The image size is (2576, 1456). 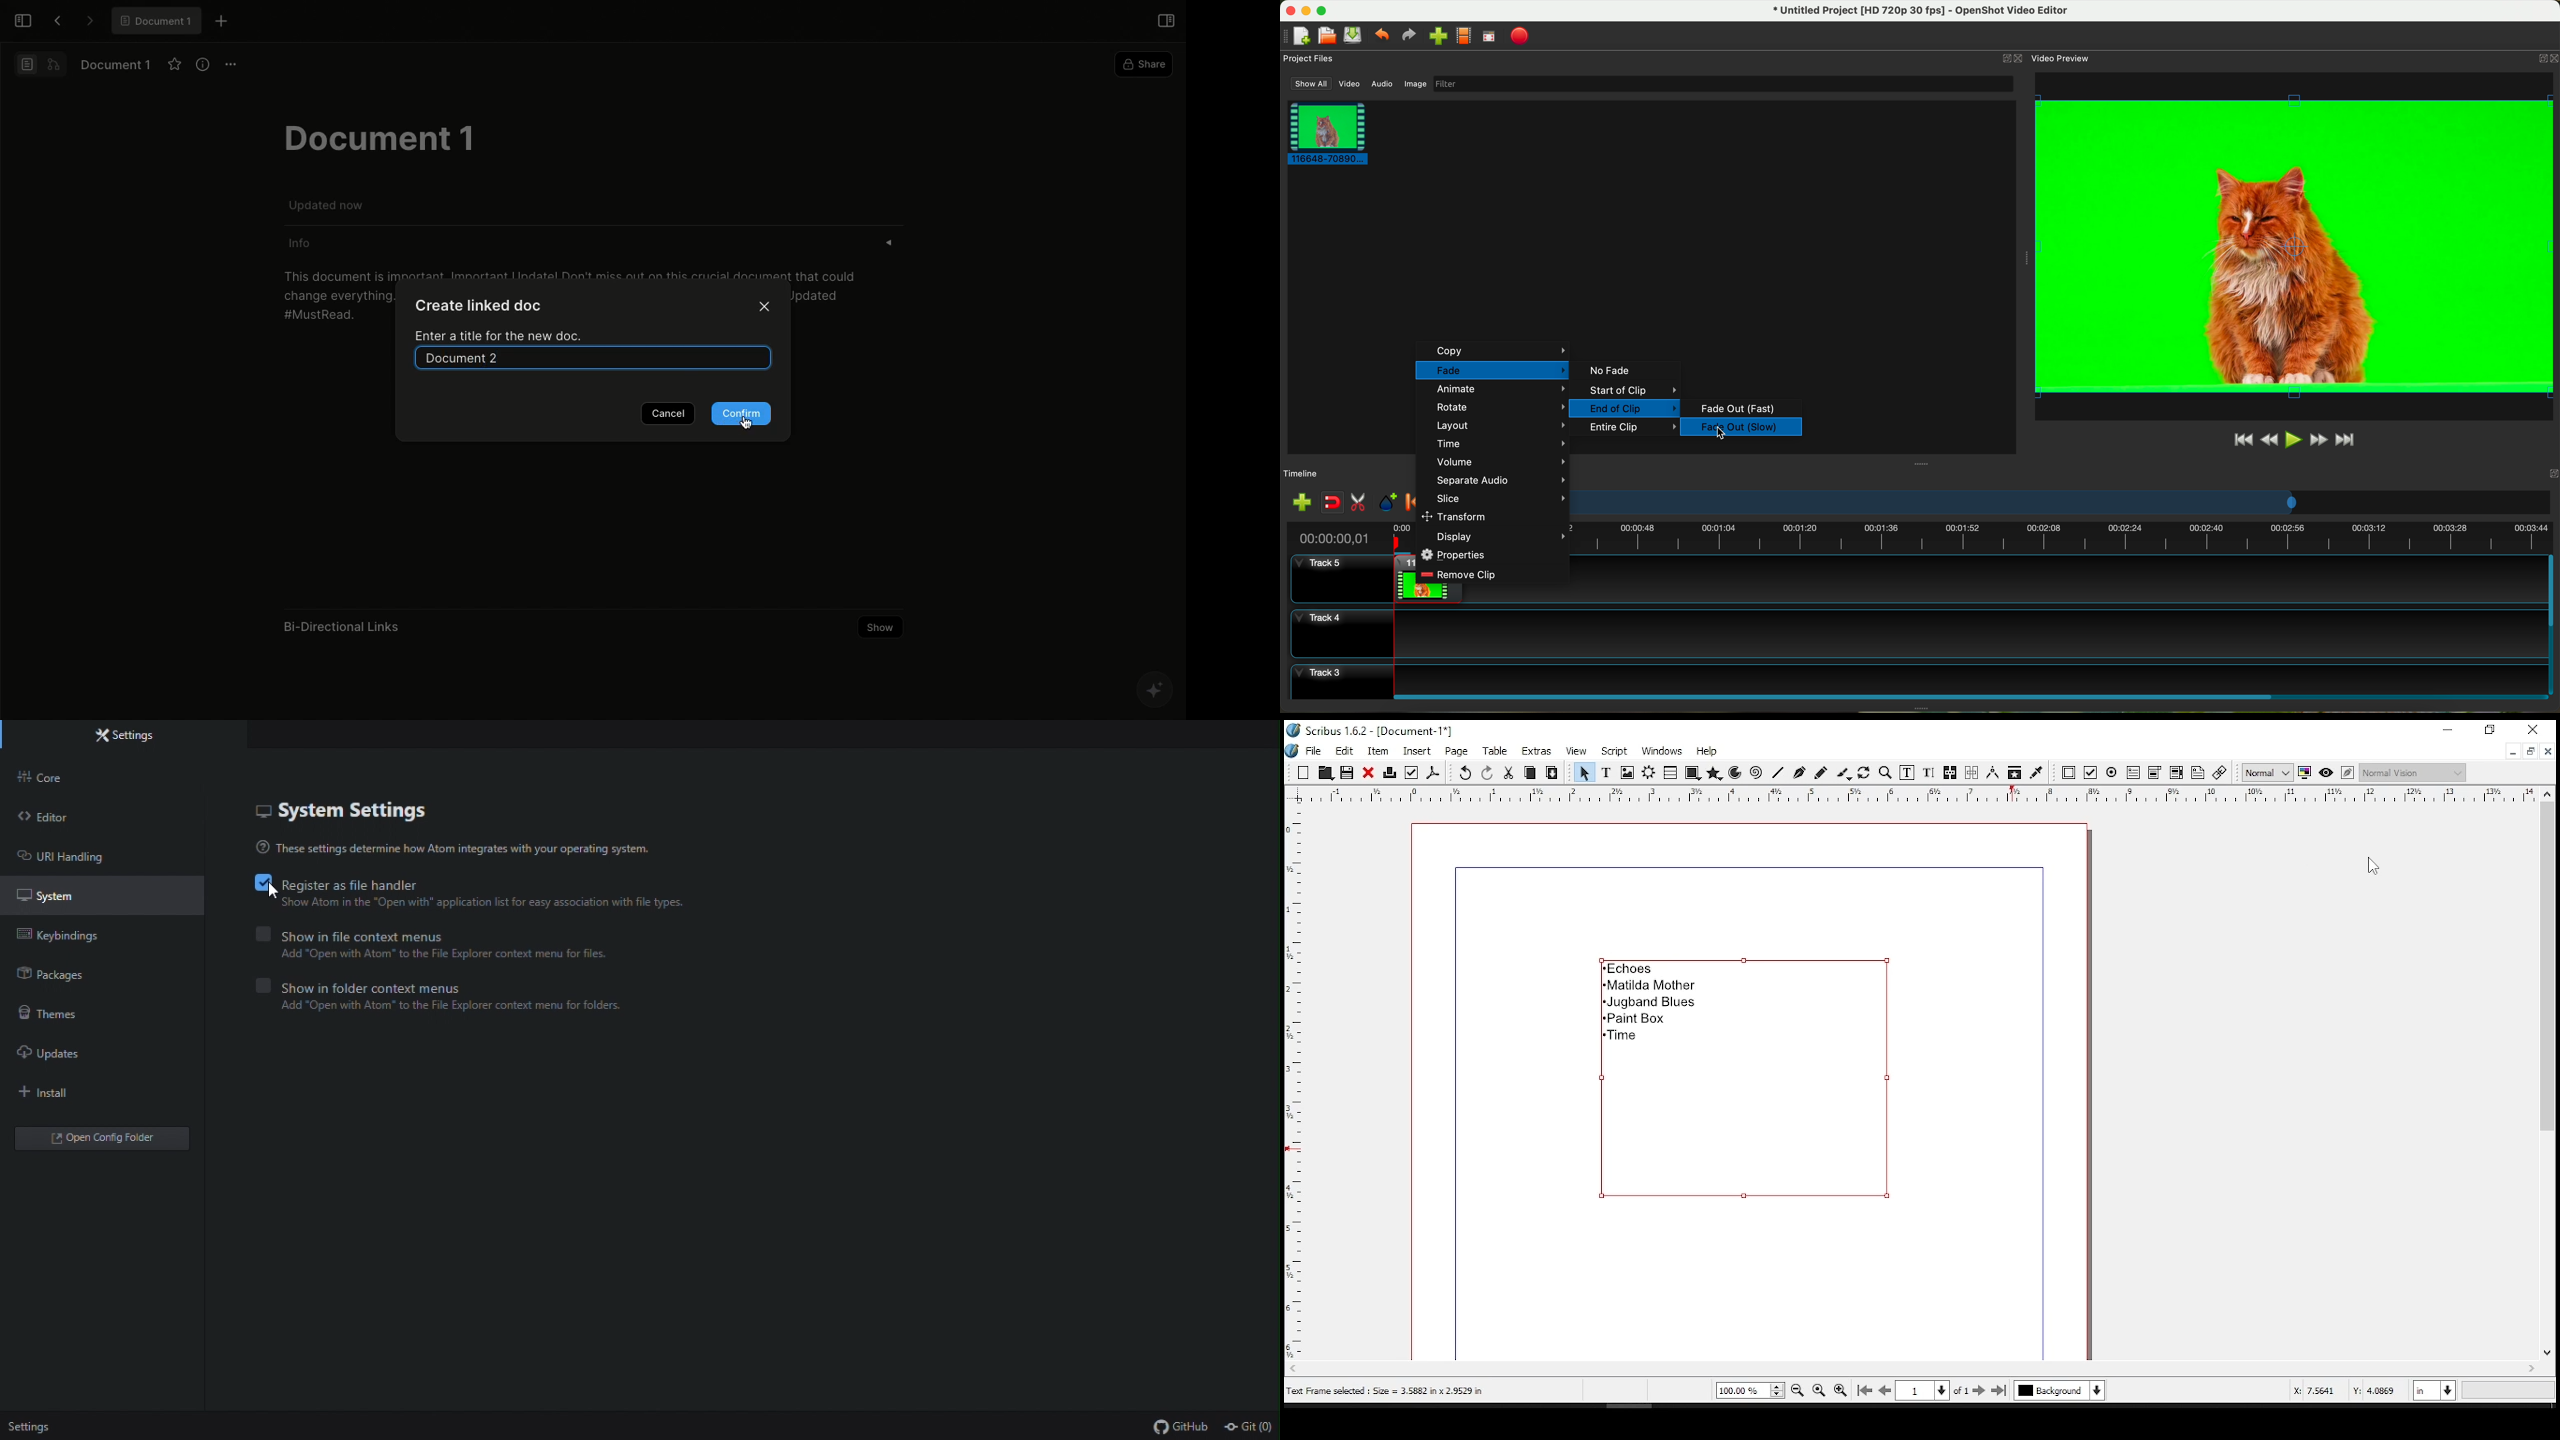 What do you see at coordinates (2318, 440) in the screenshot?
I see `fast foward` at bounding box center [2318, 440].